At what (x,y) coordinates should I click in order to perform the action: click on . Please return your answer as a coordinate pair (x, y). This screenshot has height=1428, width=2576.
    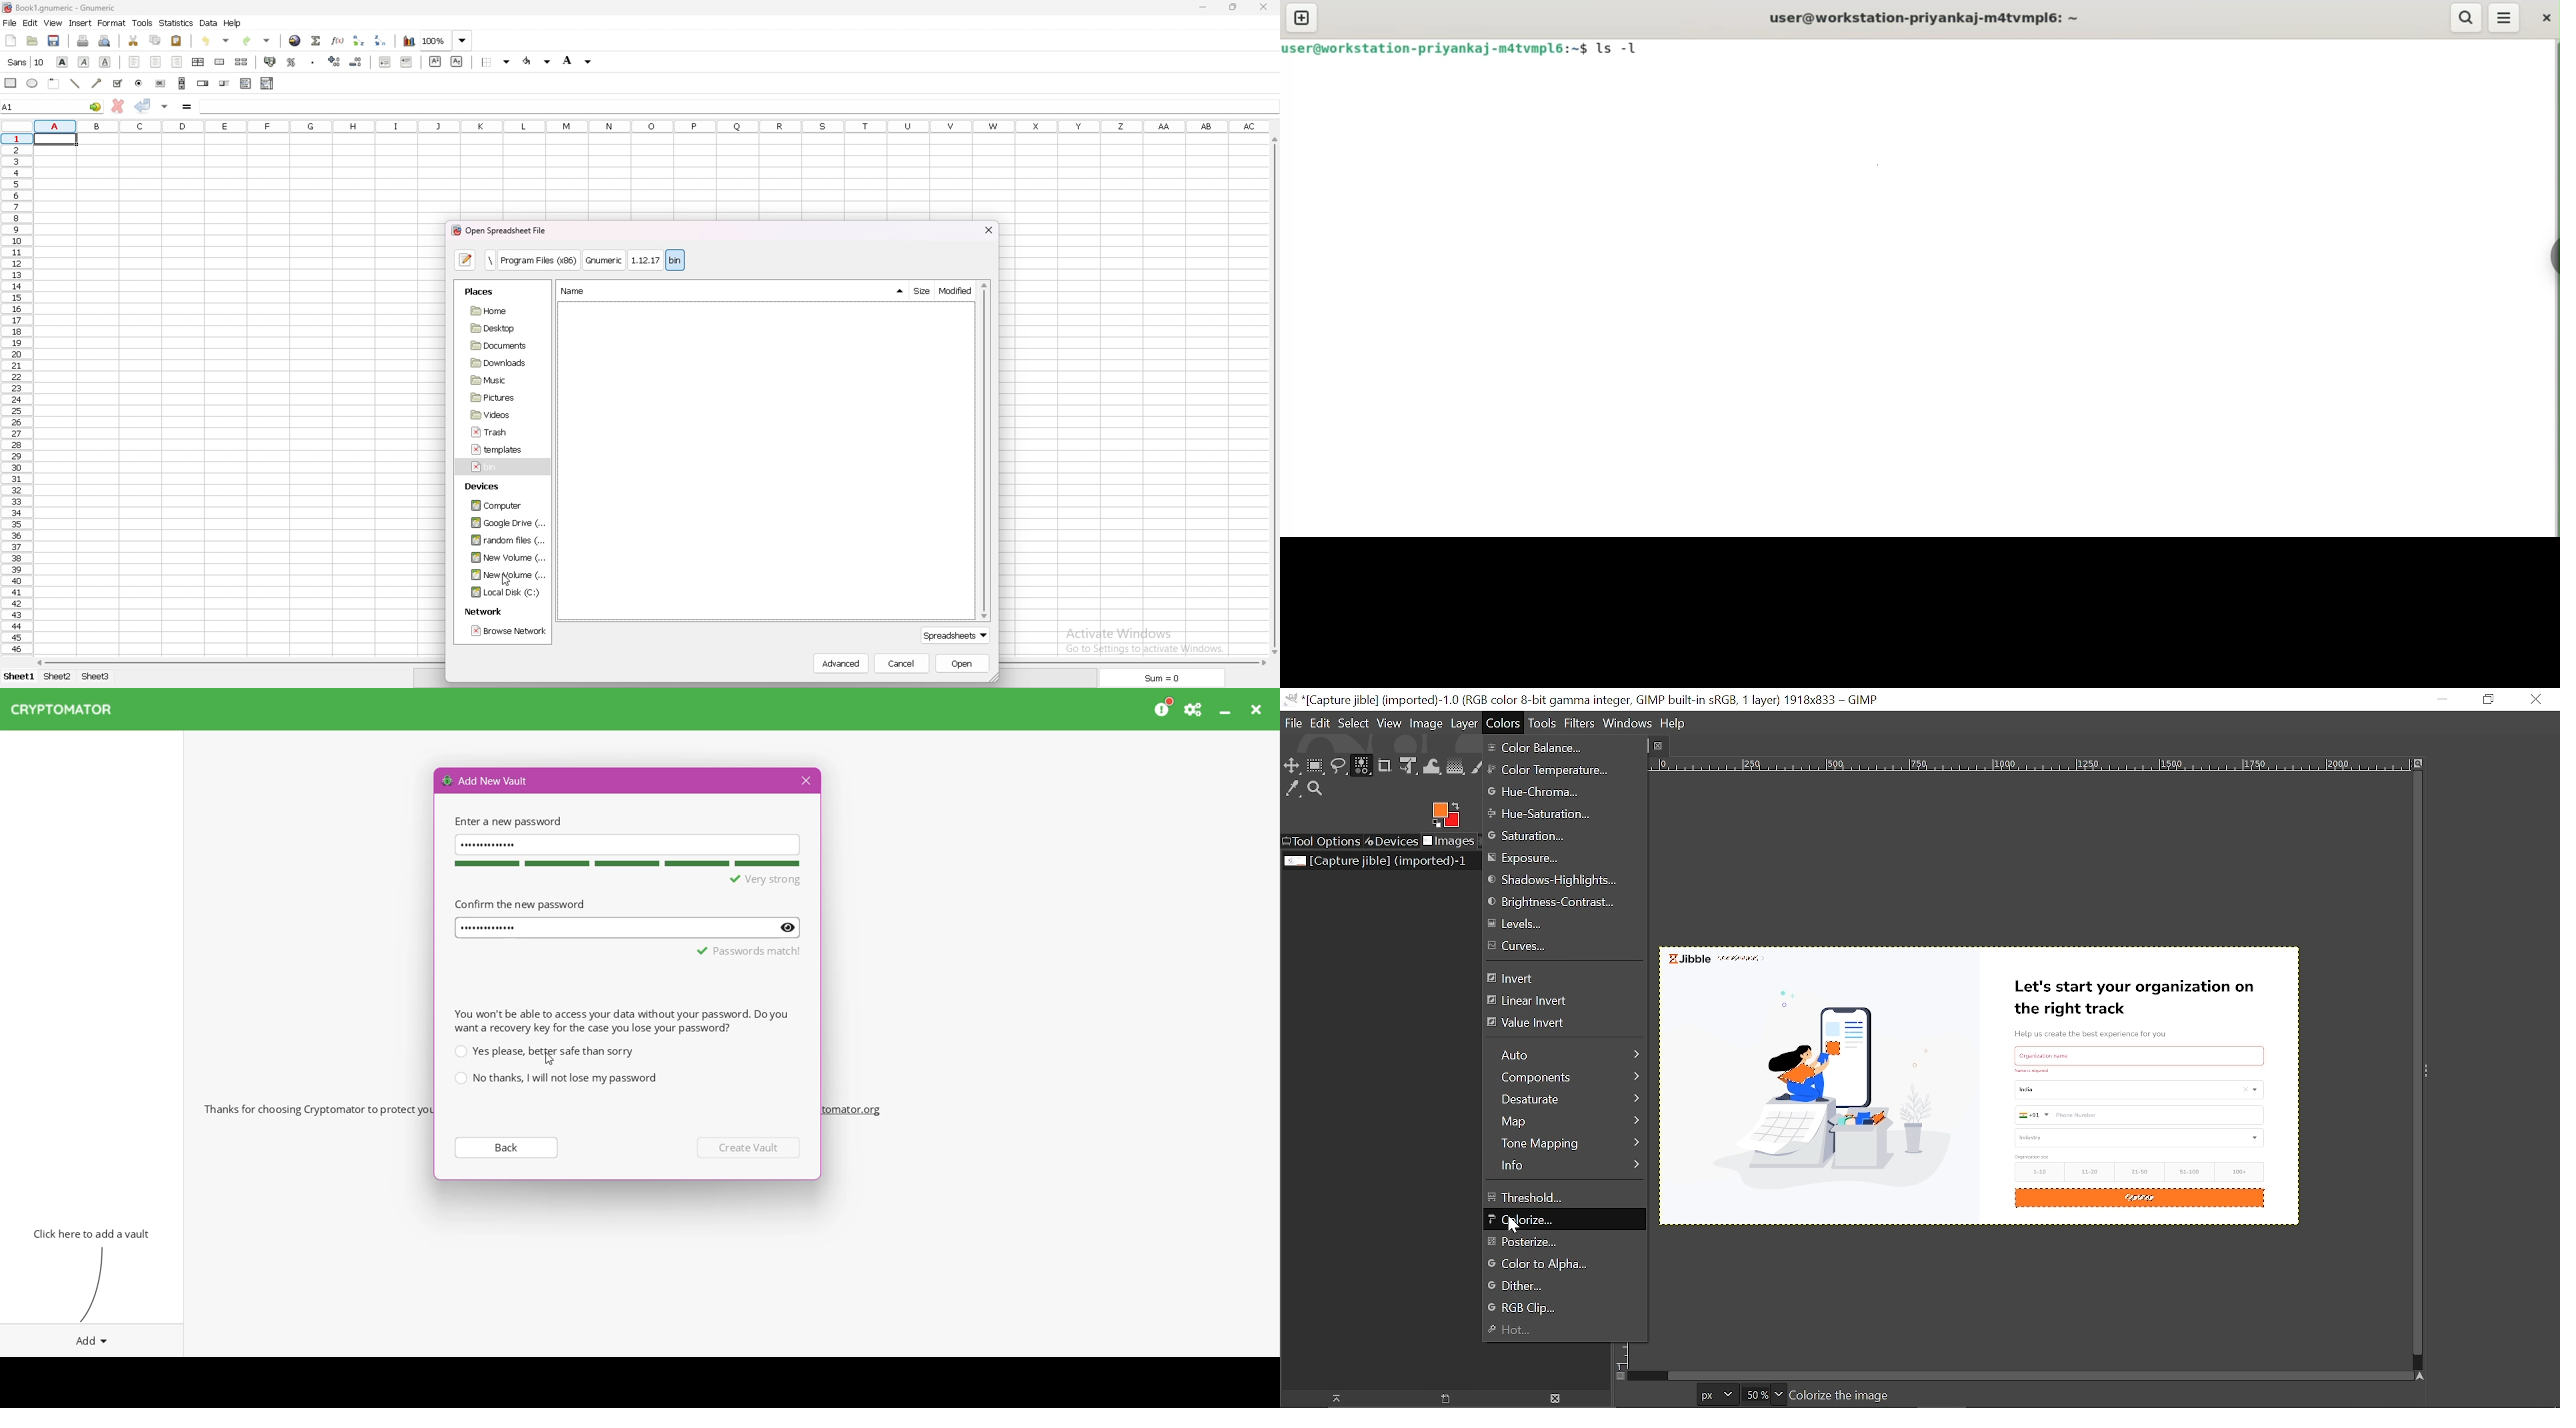
    Looking at the image, I should click on (1673, 724).